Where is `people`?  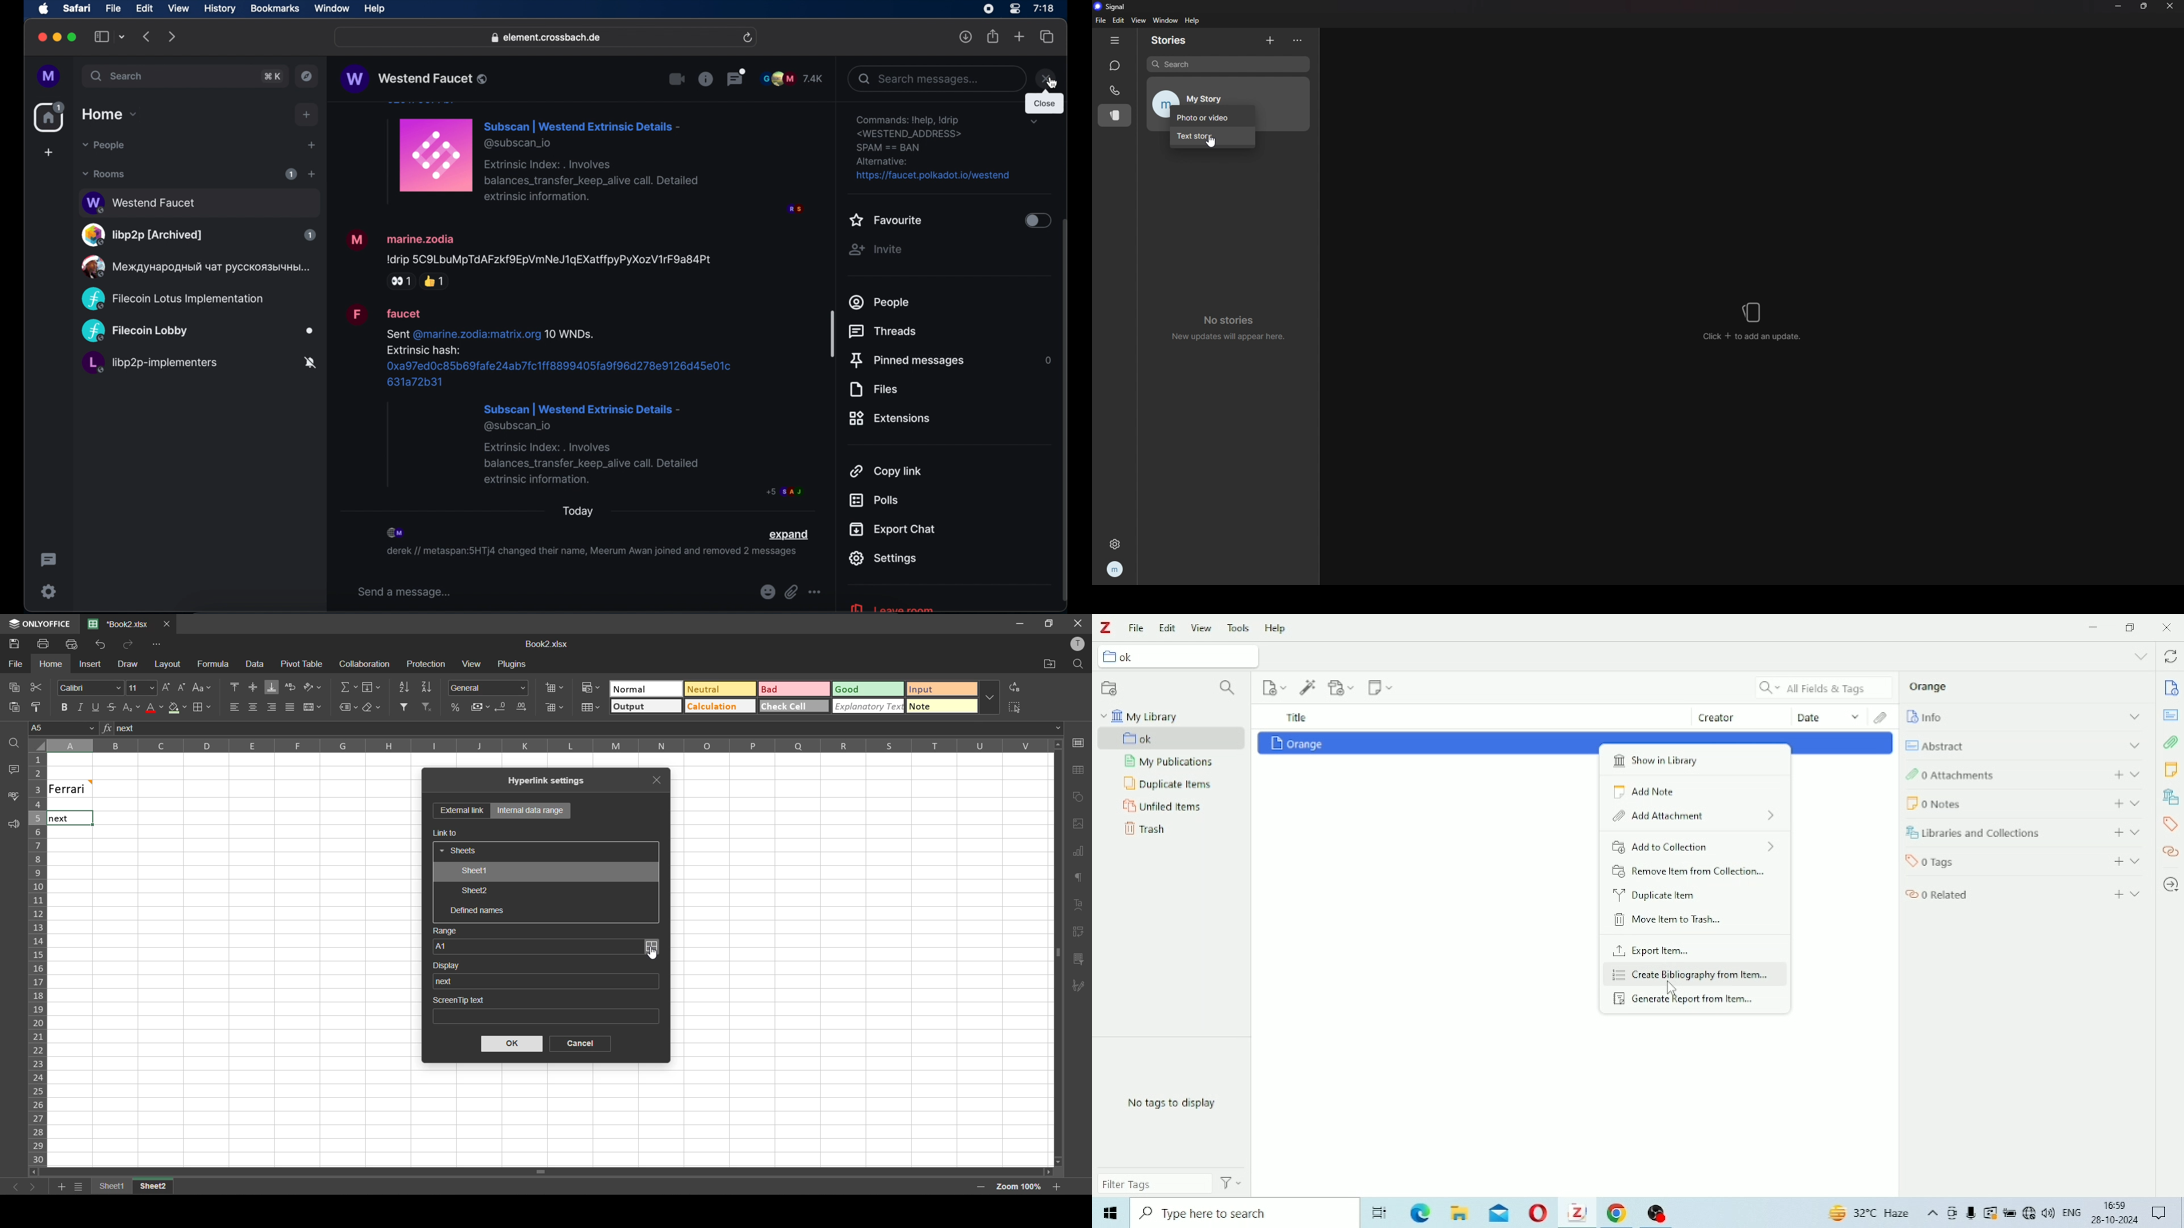
people is located at coordinates (881, 302).